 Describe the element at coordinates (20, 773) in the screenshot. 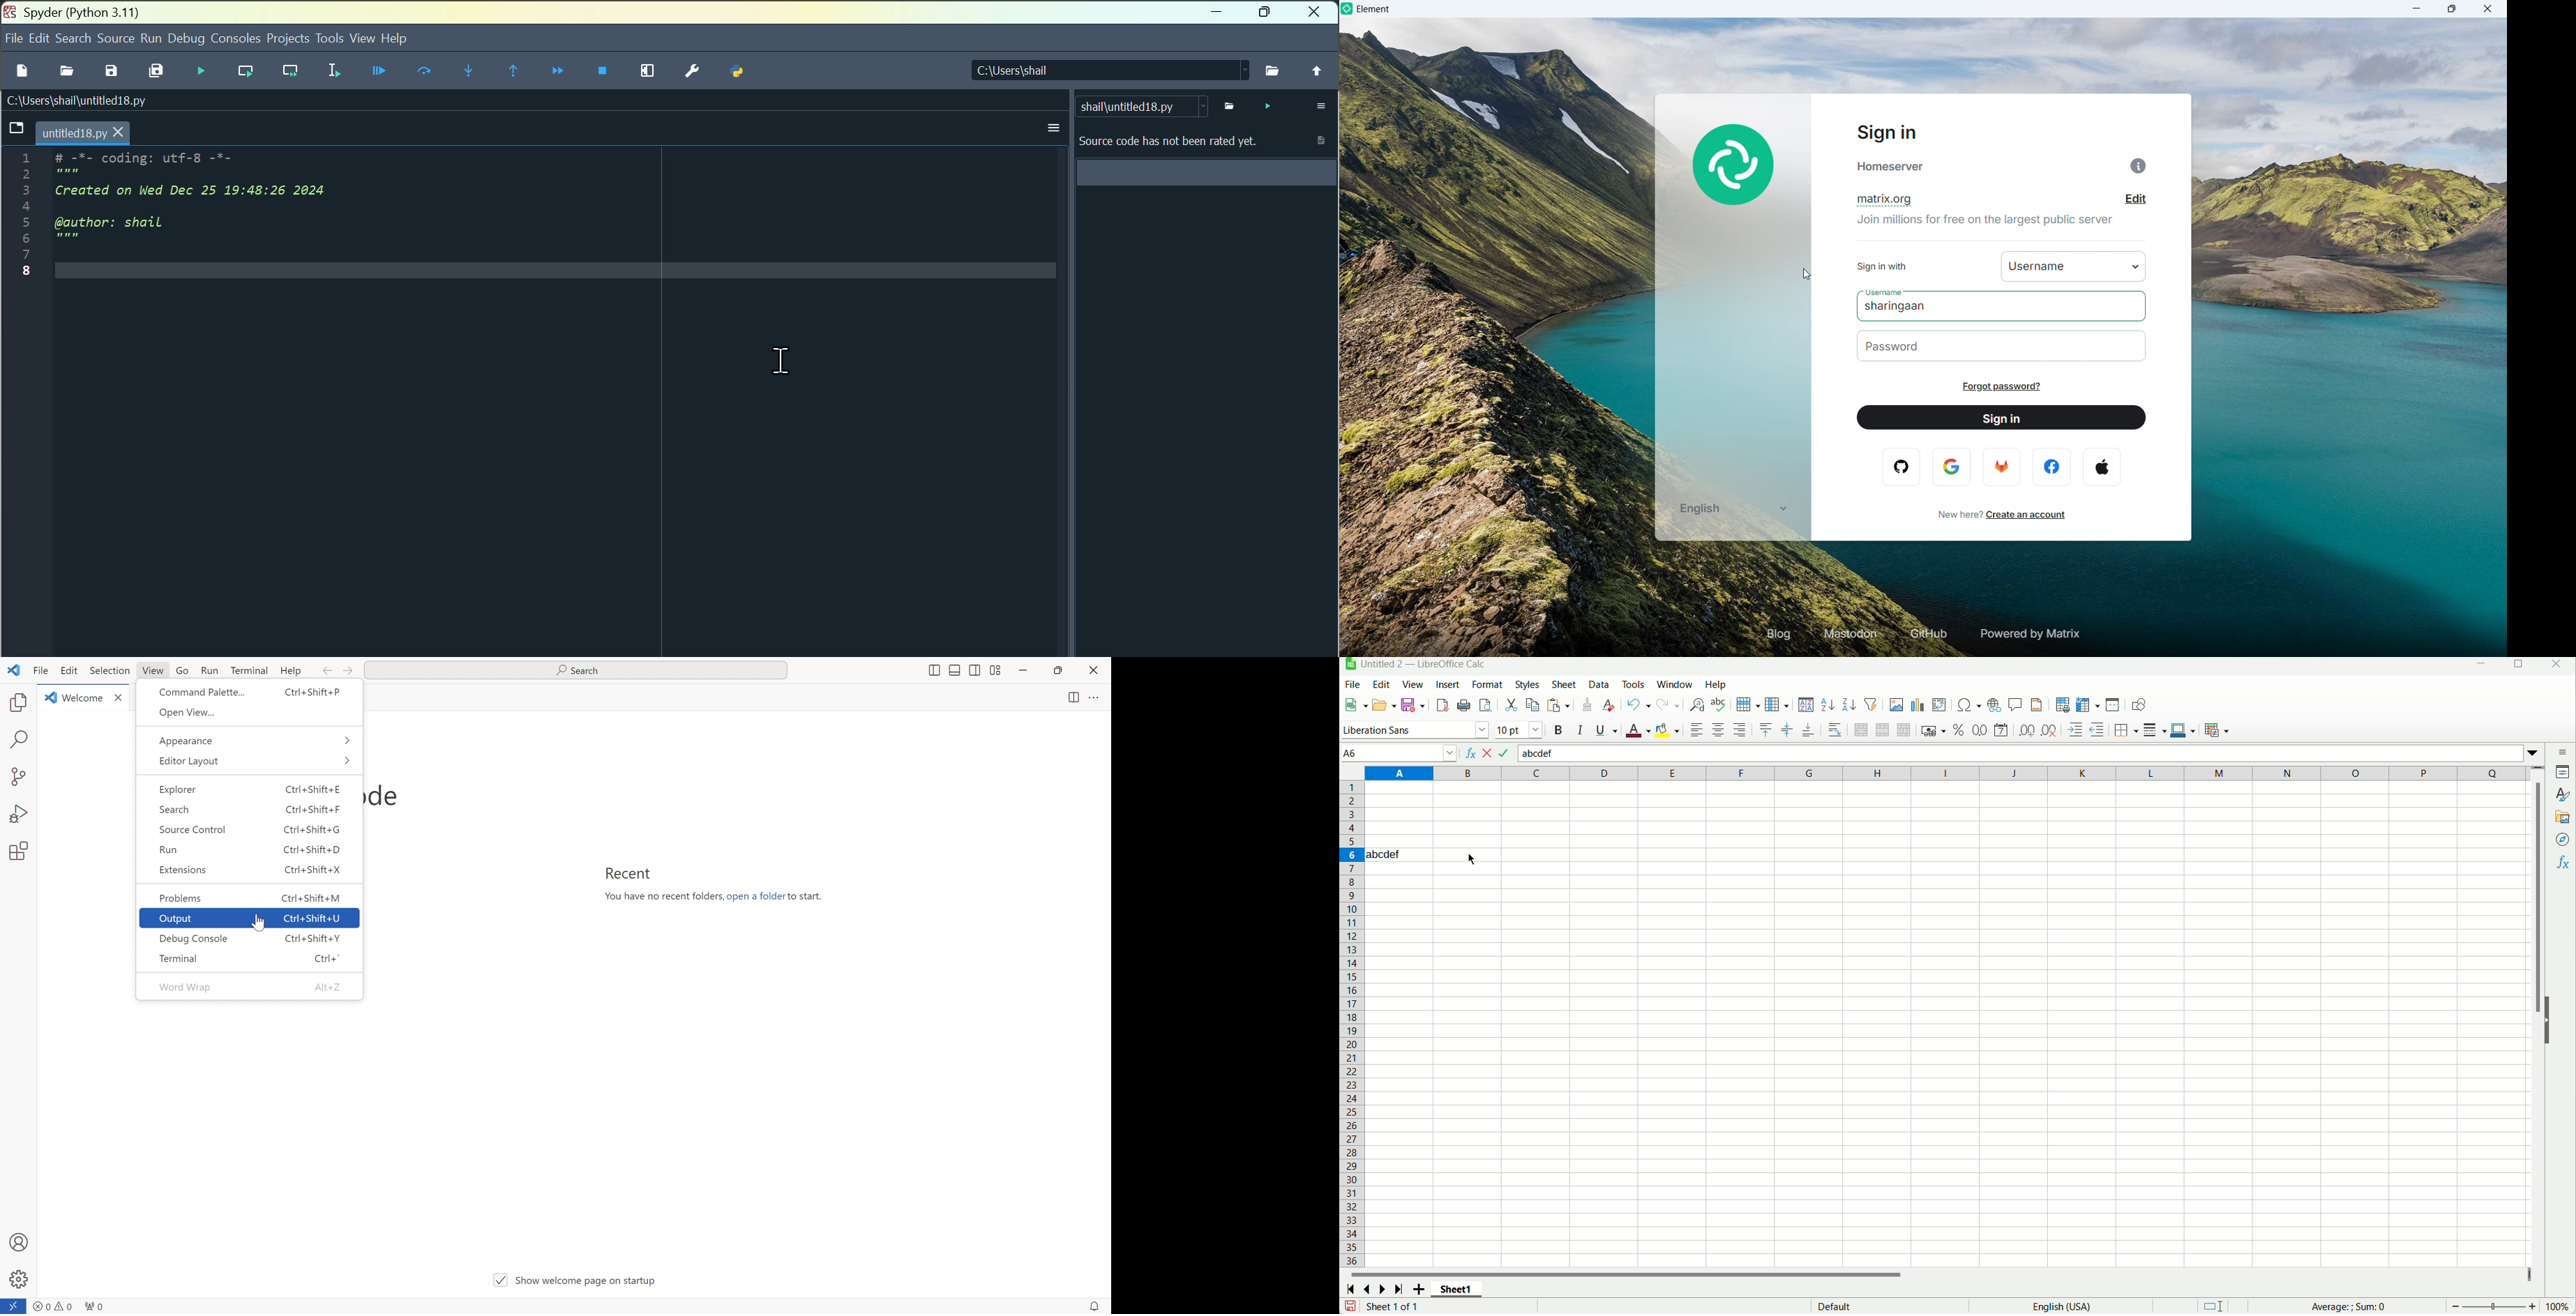

I see `new project` at that location.